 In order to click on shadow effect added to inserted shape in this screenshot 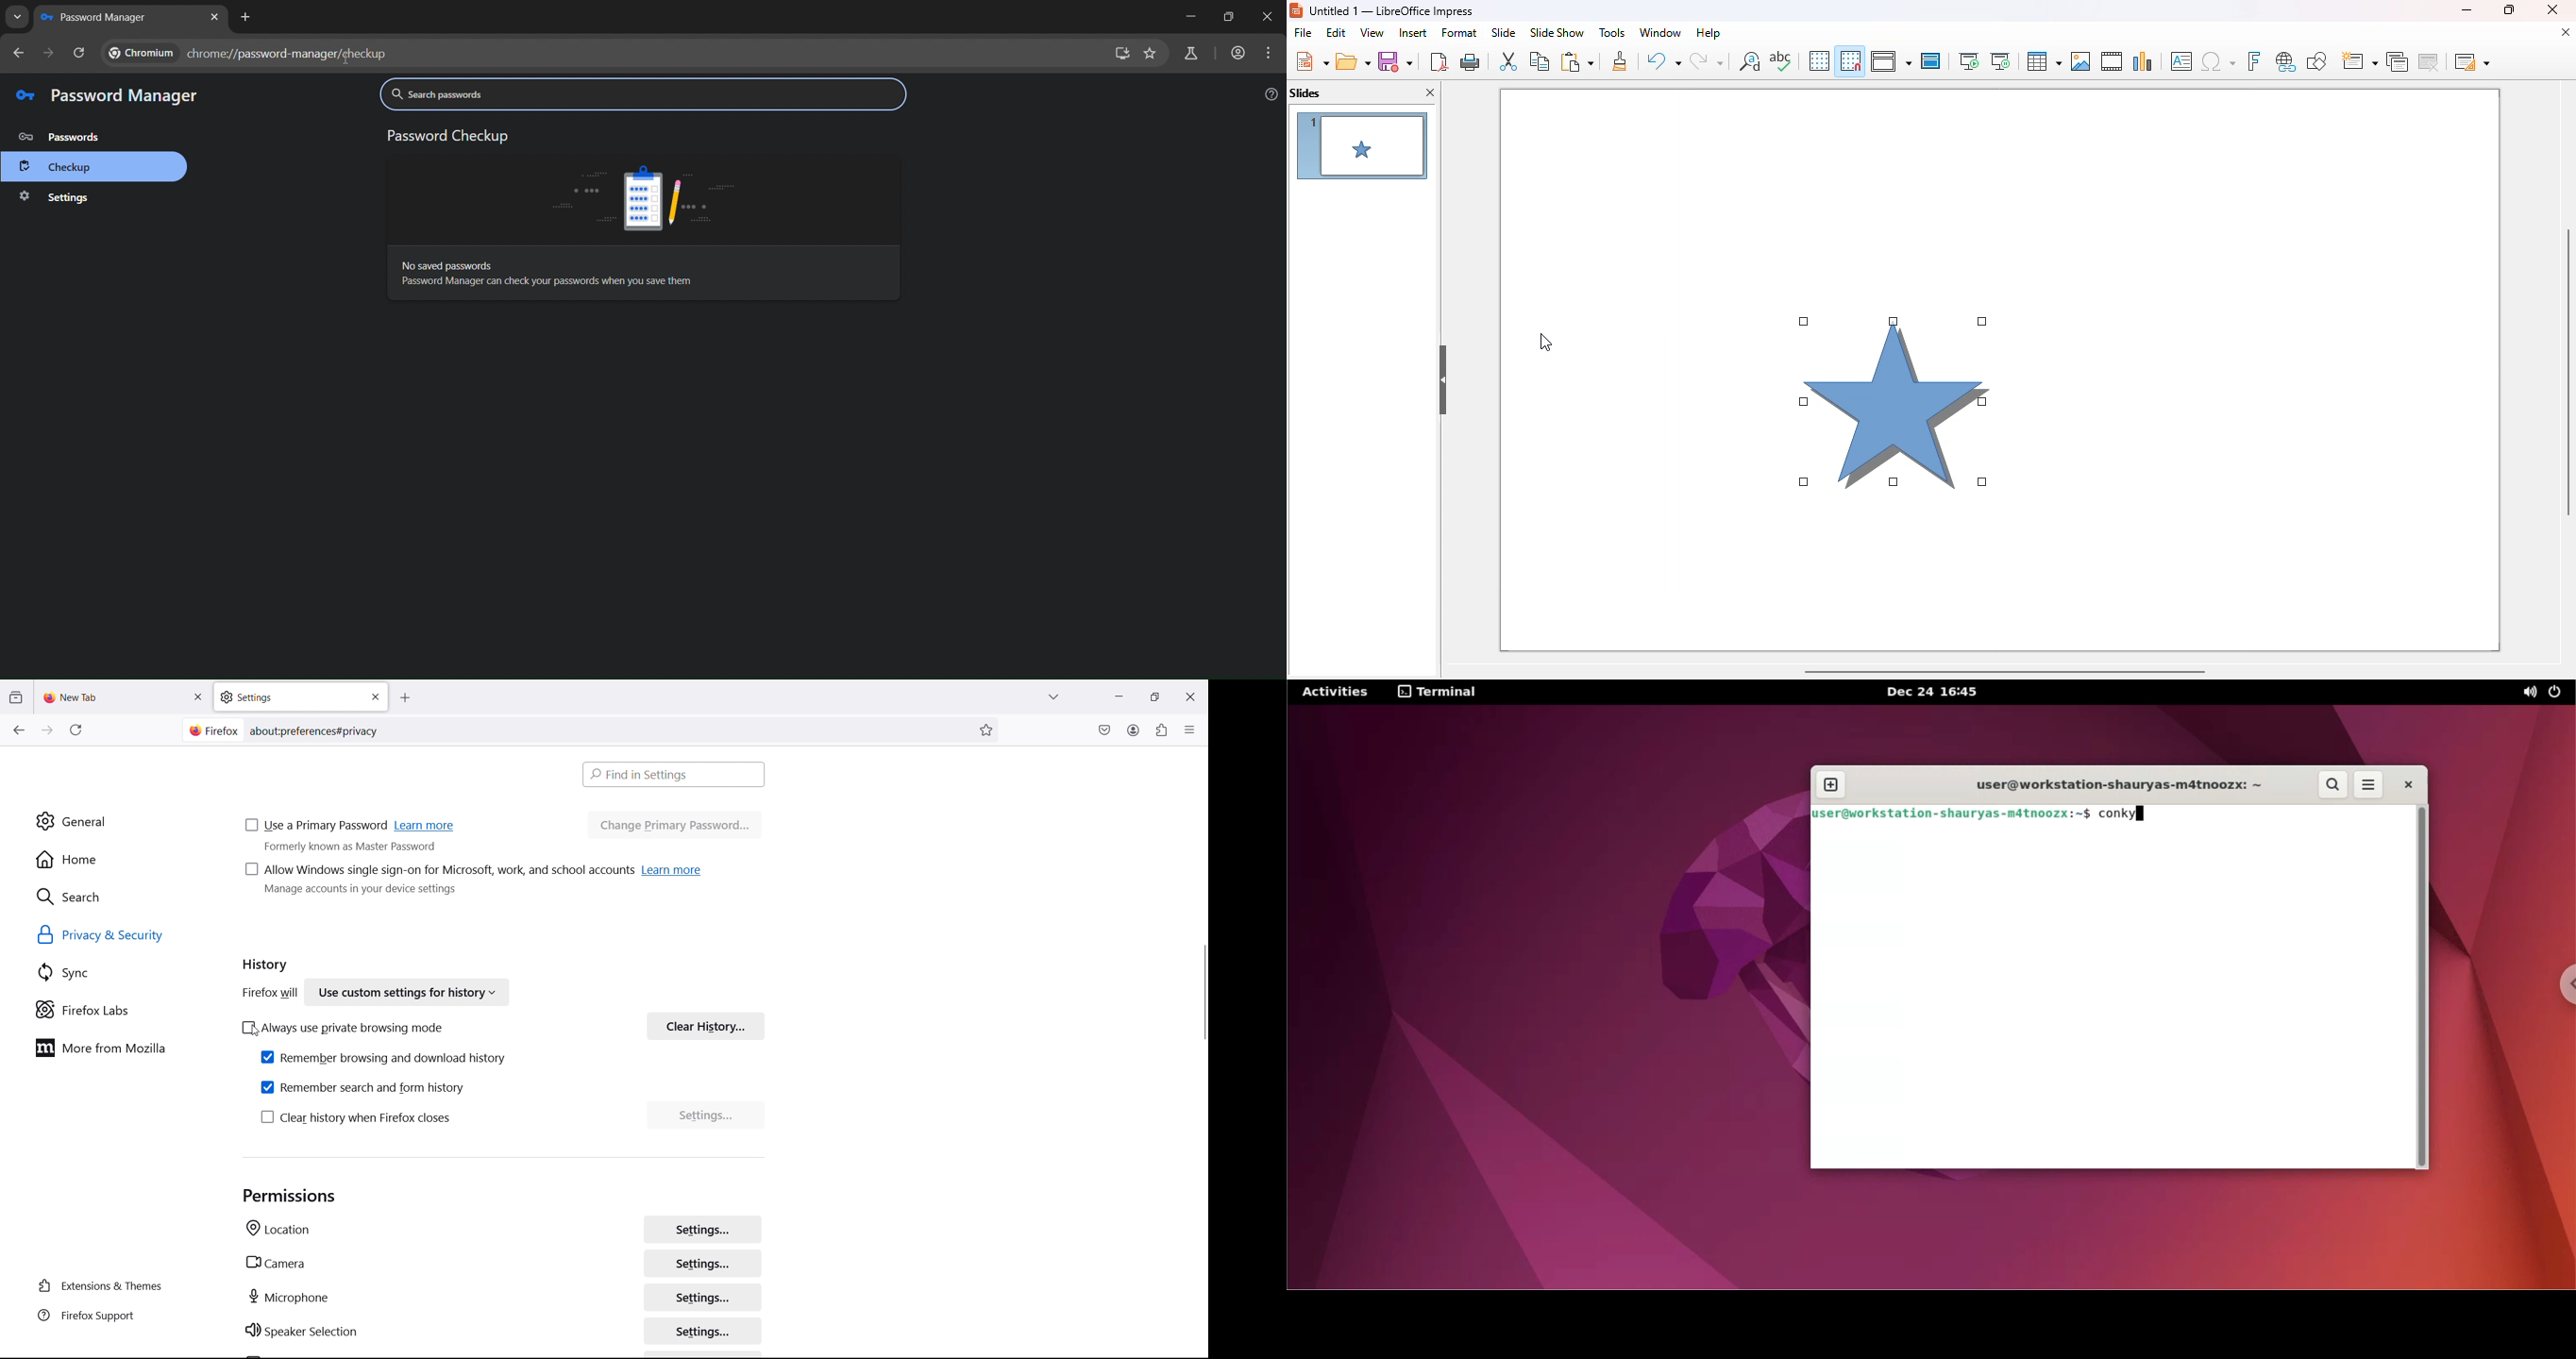, I will do `click(1893, 400)`.